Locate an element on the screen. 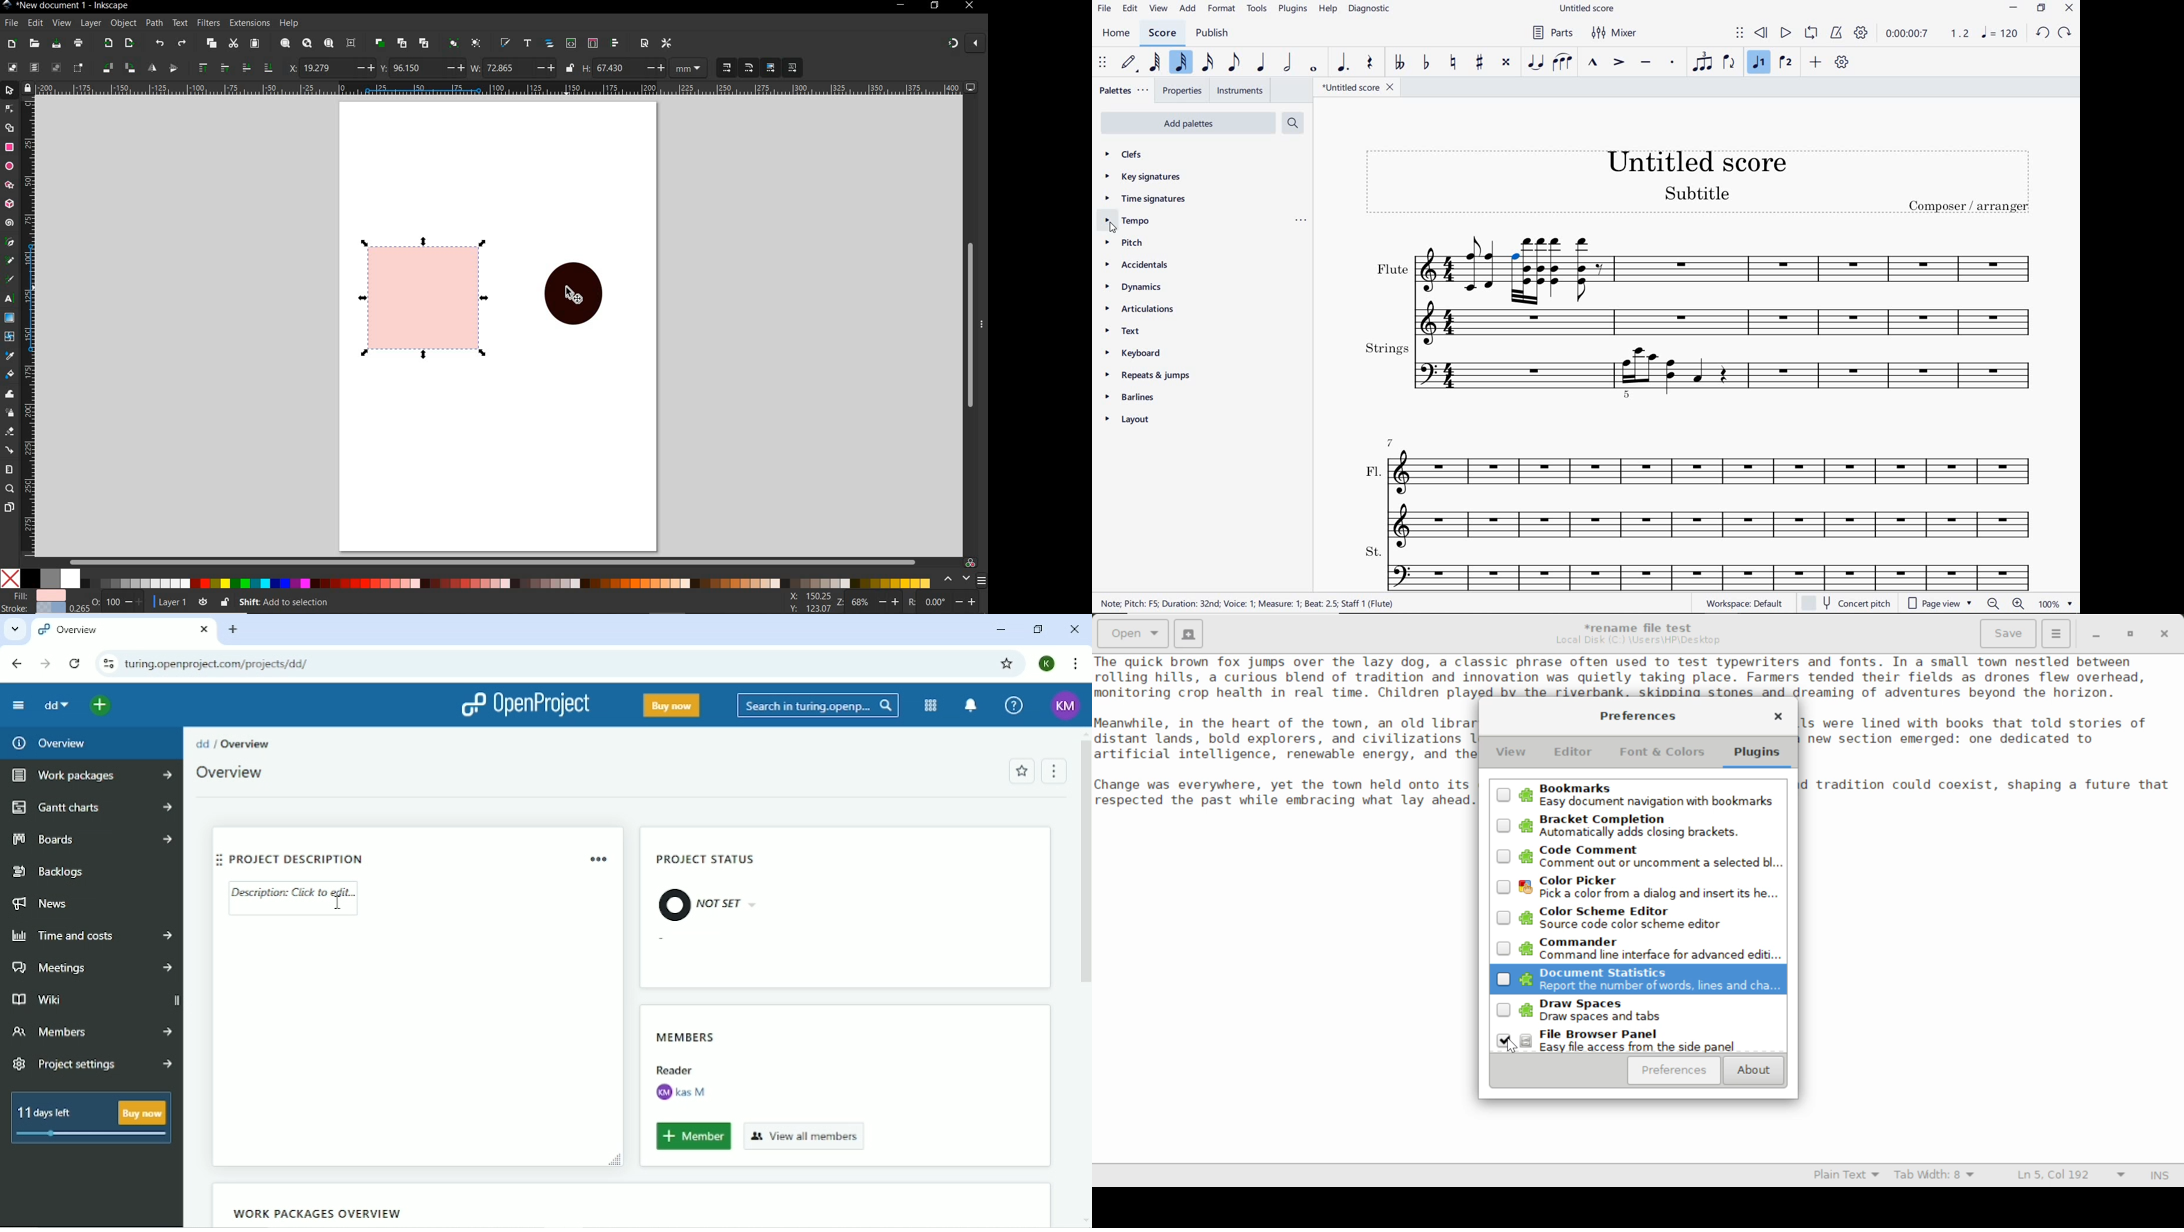 The width and height of the screenshot is (2184, 1232). view is located at coordinates (1159, 9).